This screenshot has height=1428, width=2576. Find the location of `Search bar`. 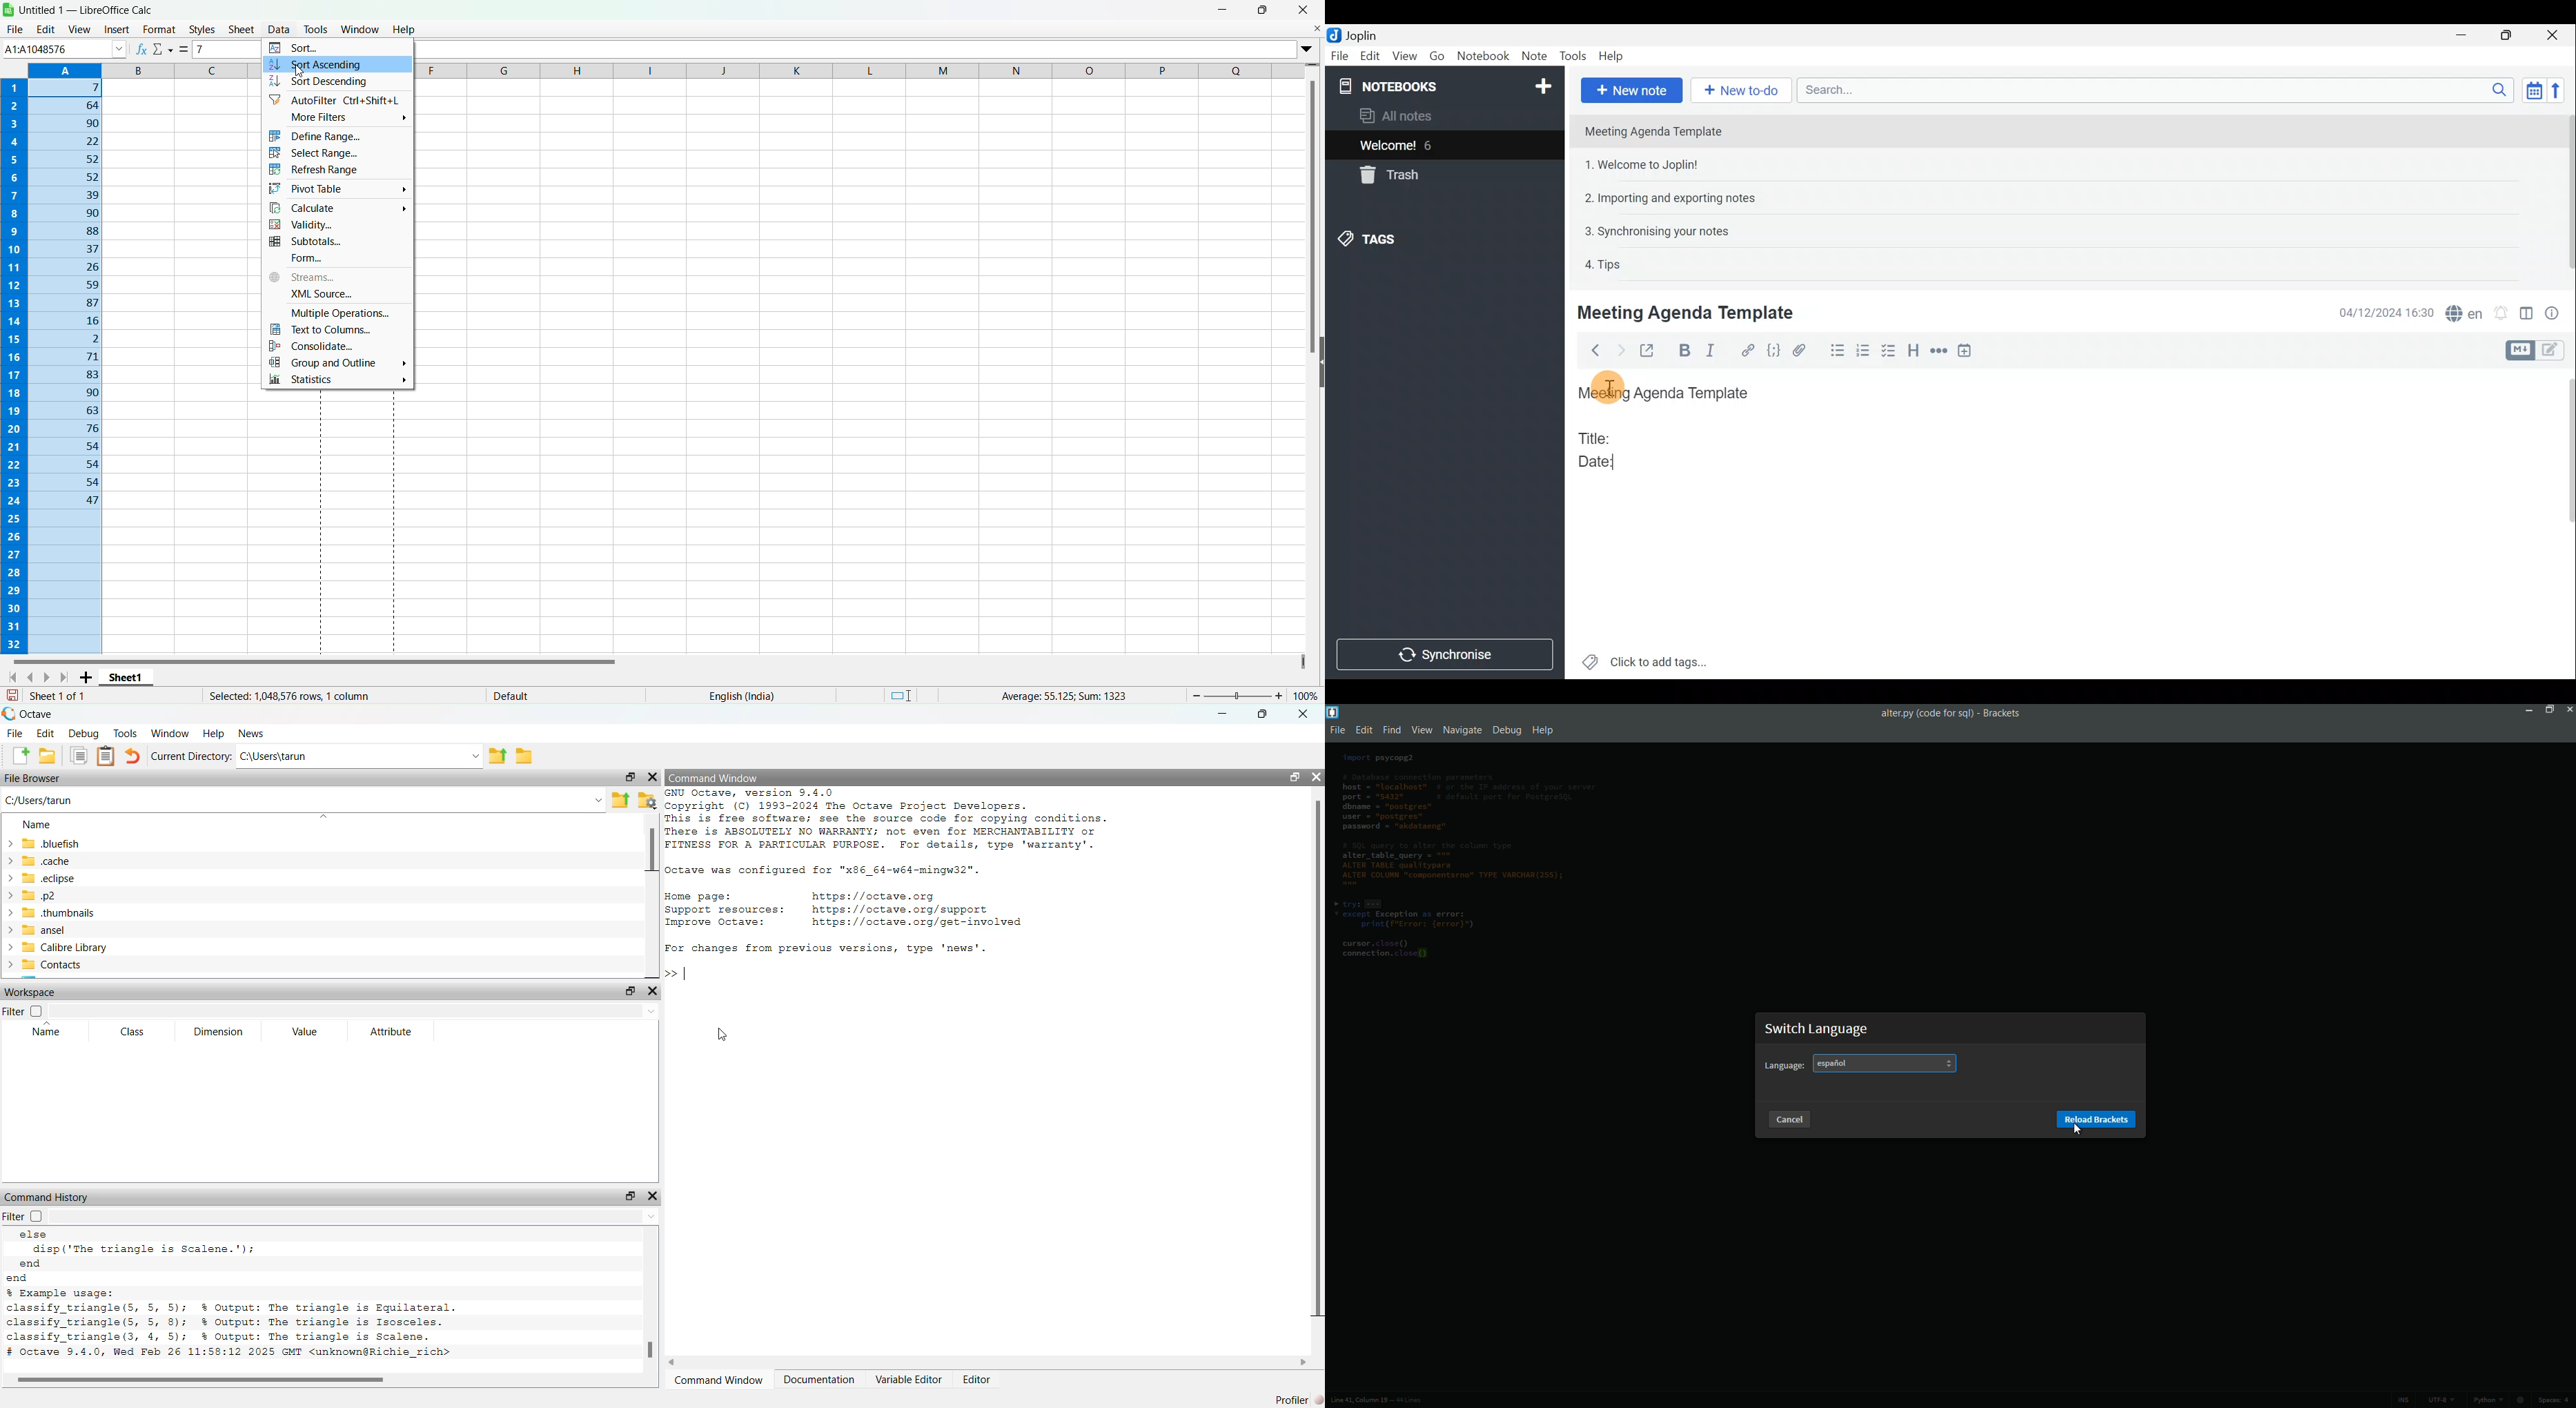

Search bar is located at coordinates (2152, 89).